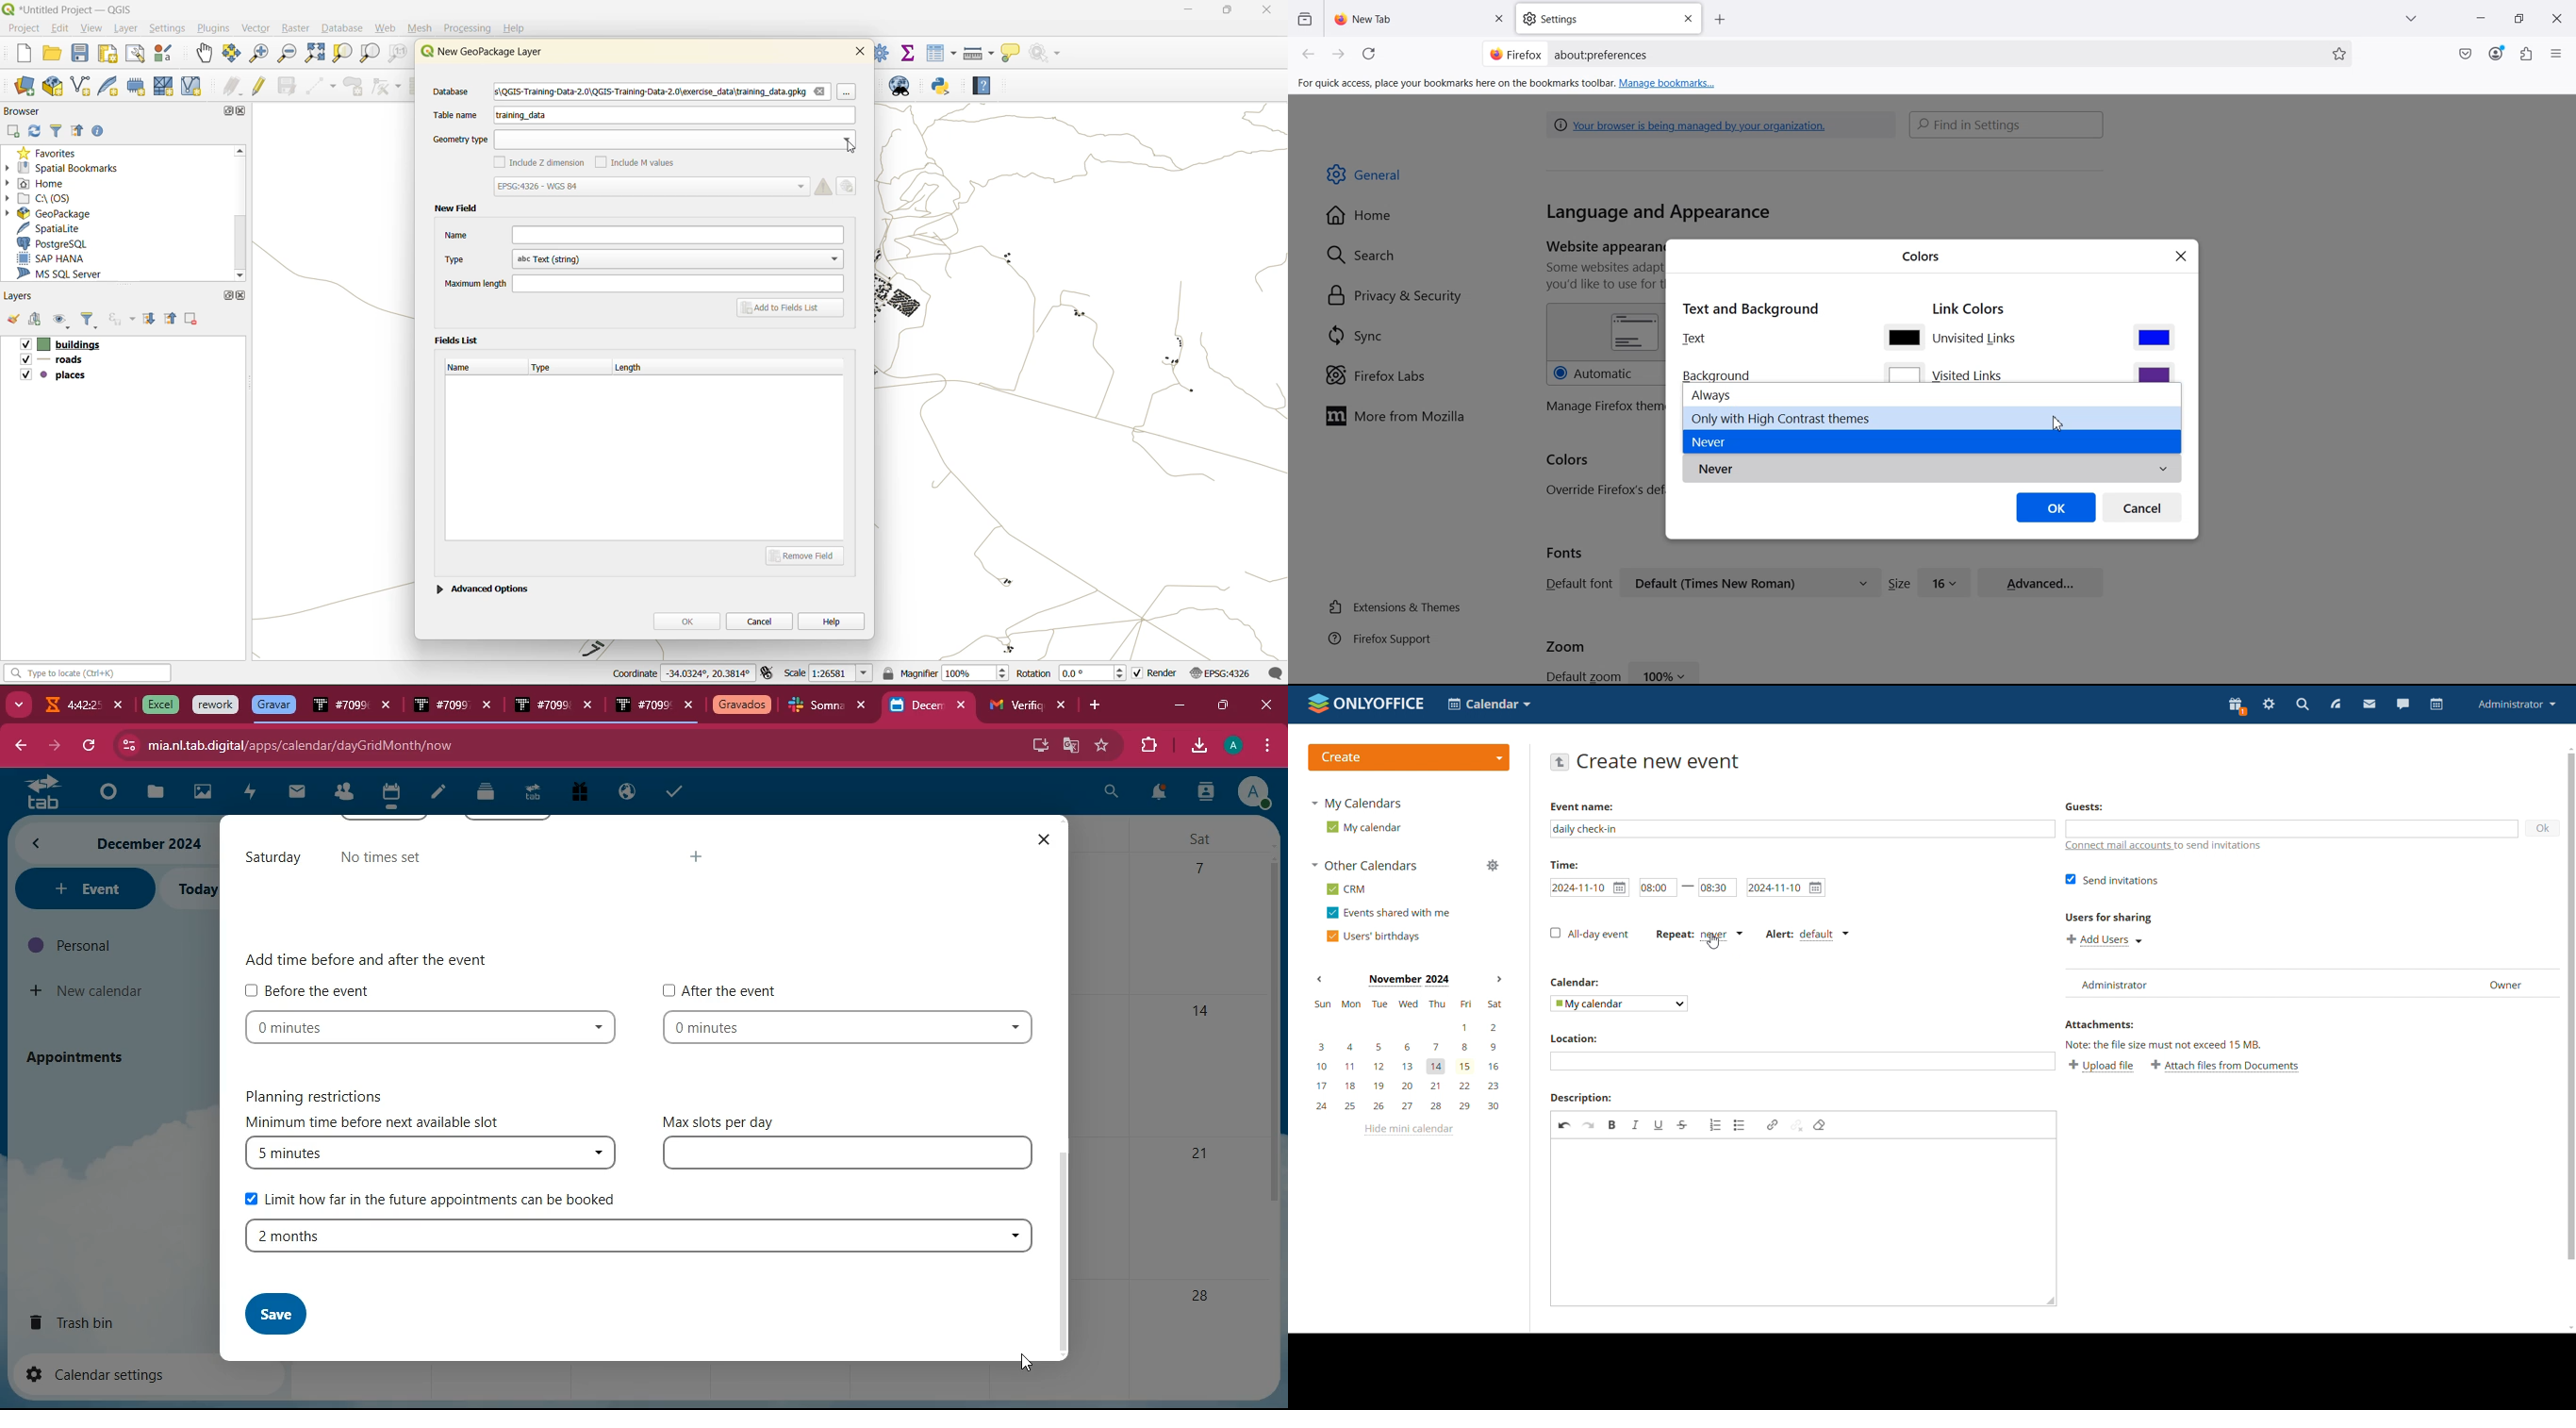  What do you see at coordinates (482, 587) in the screenshot?
I see `advanced options` at bounding box center [482, 587].